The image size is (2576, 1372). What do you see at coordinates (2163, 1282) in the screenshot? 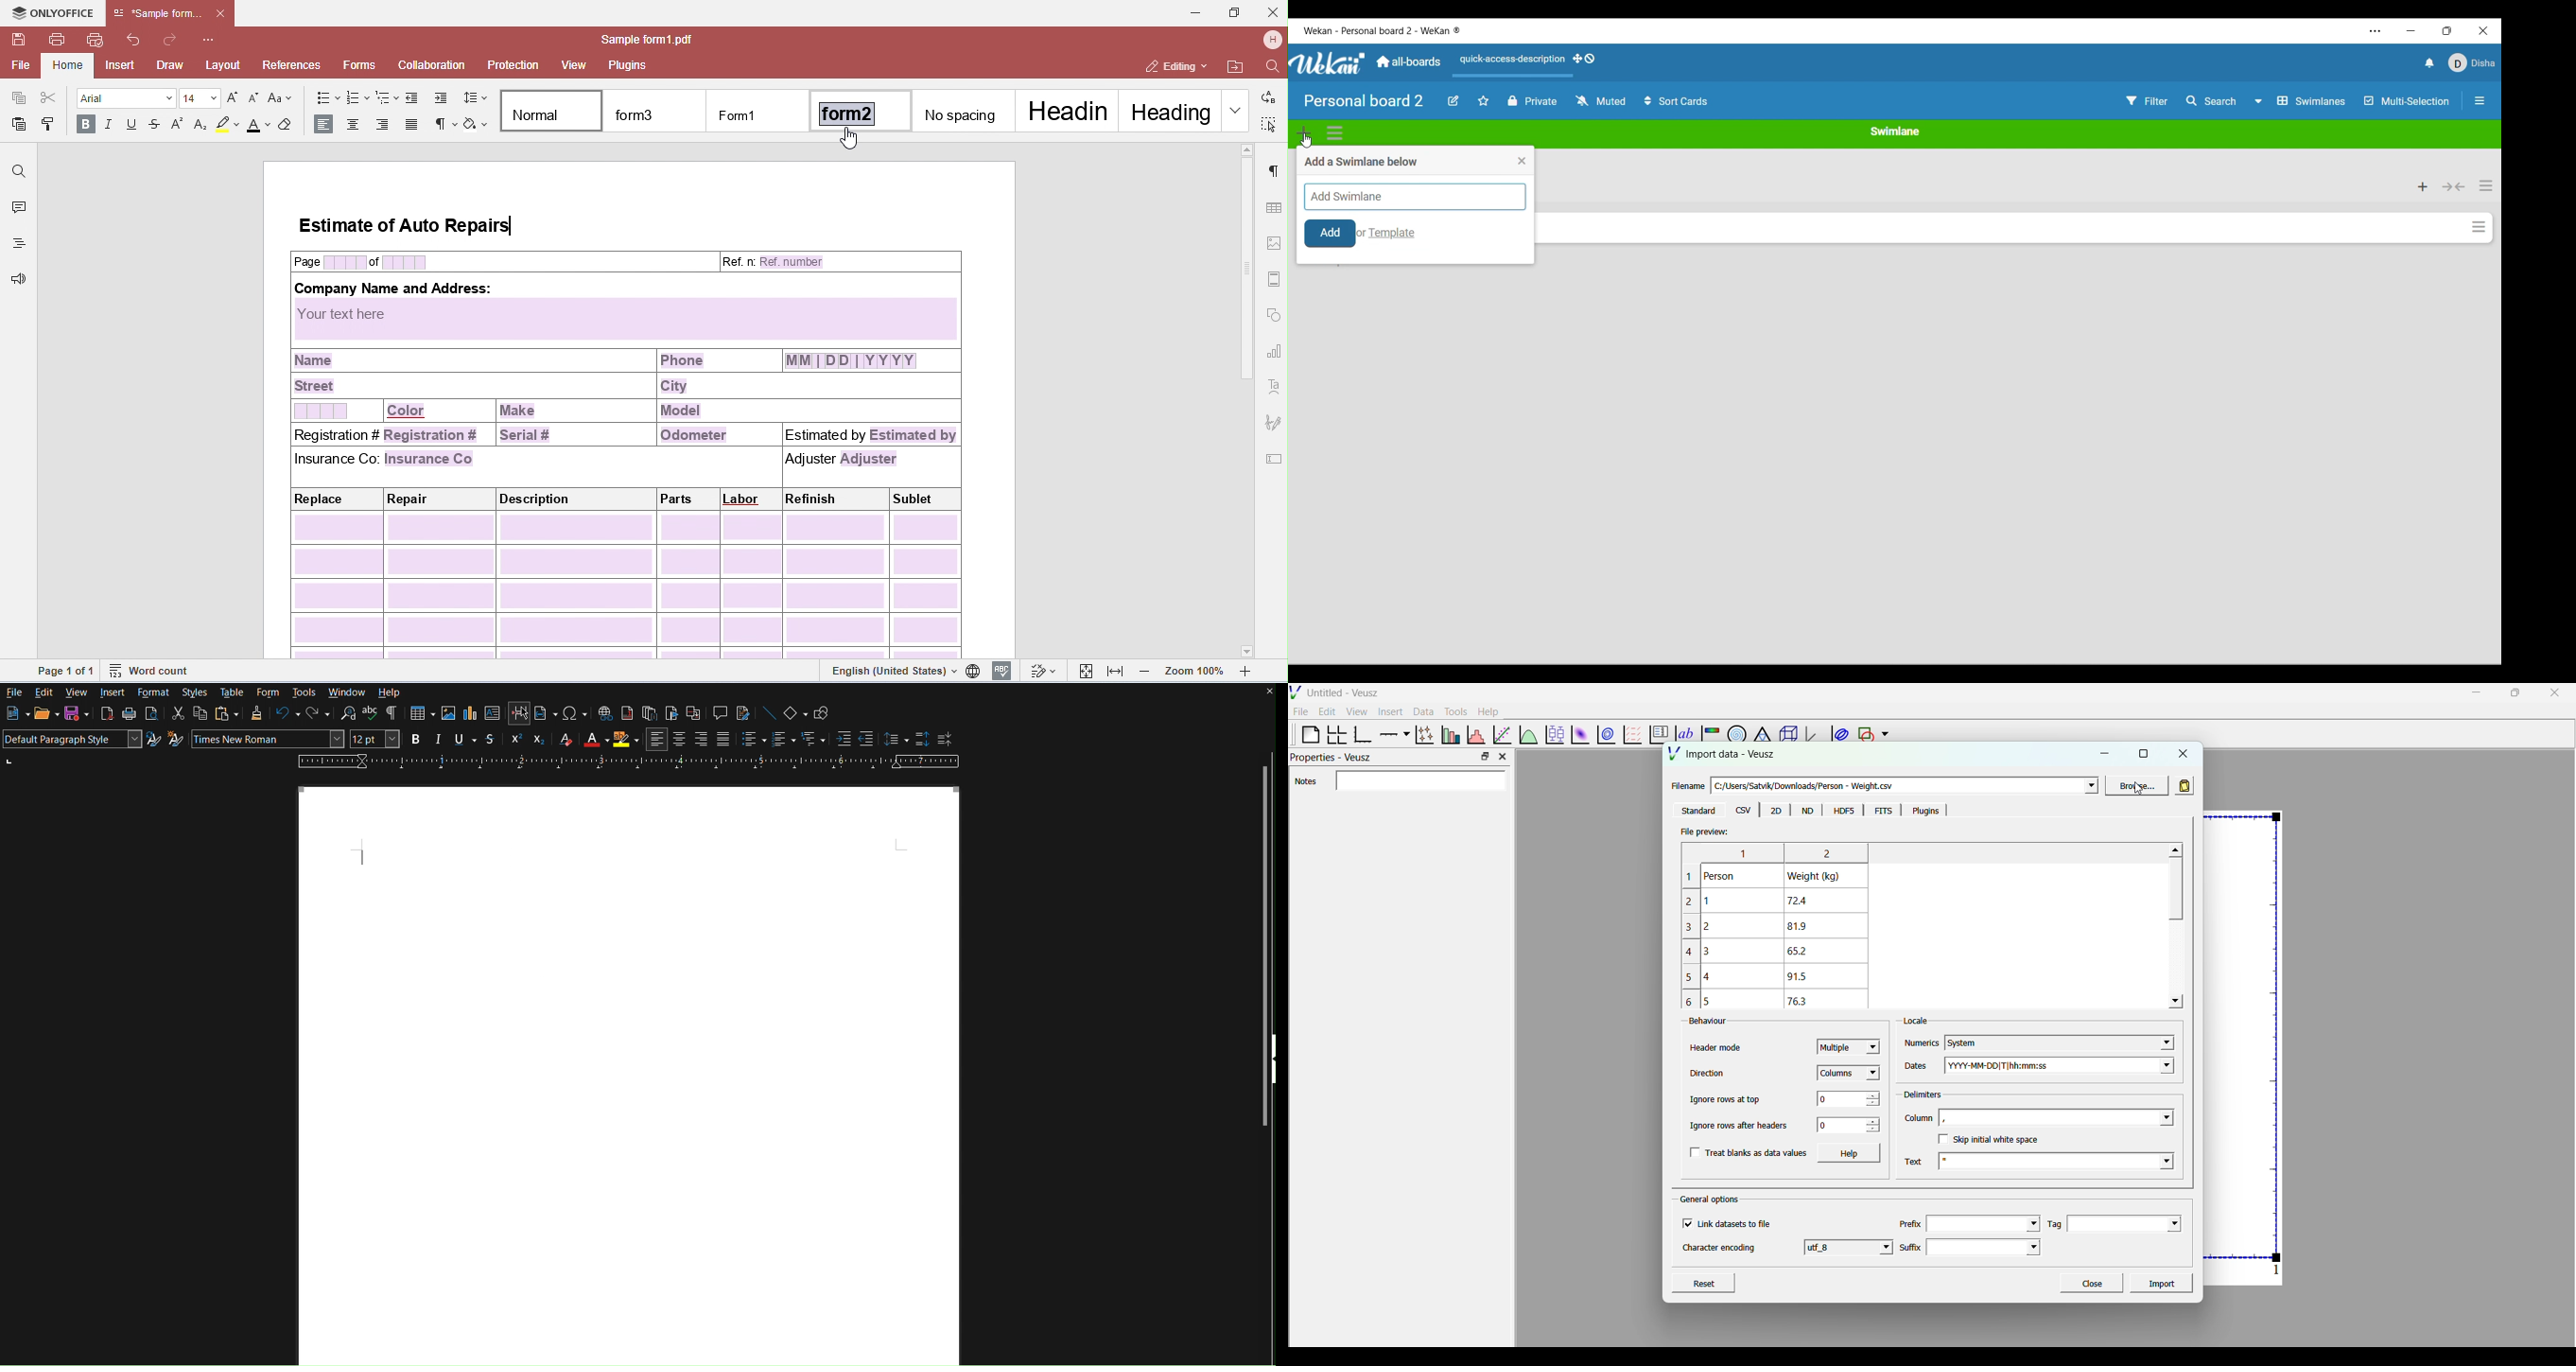
I see `Import` at bounding box center [2163, 1282].